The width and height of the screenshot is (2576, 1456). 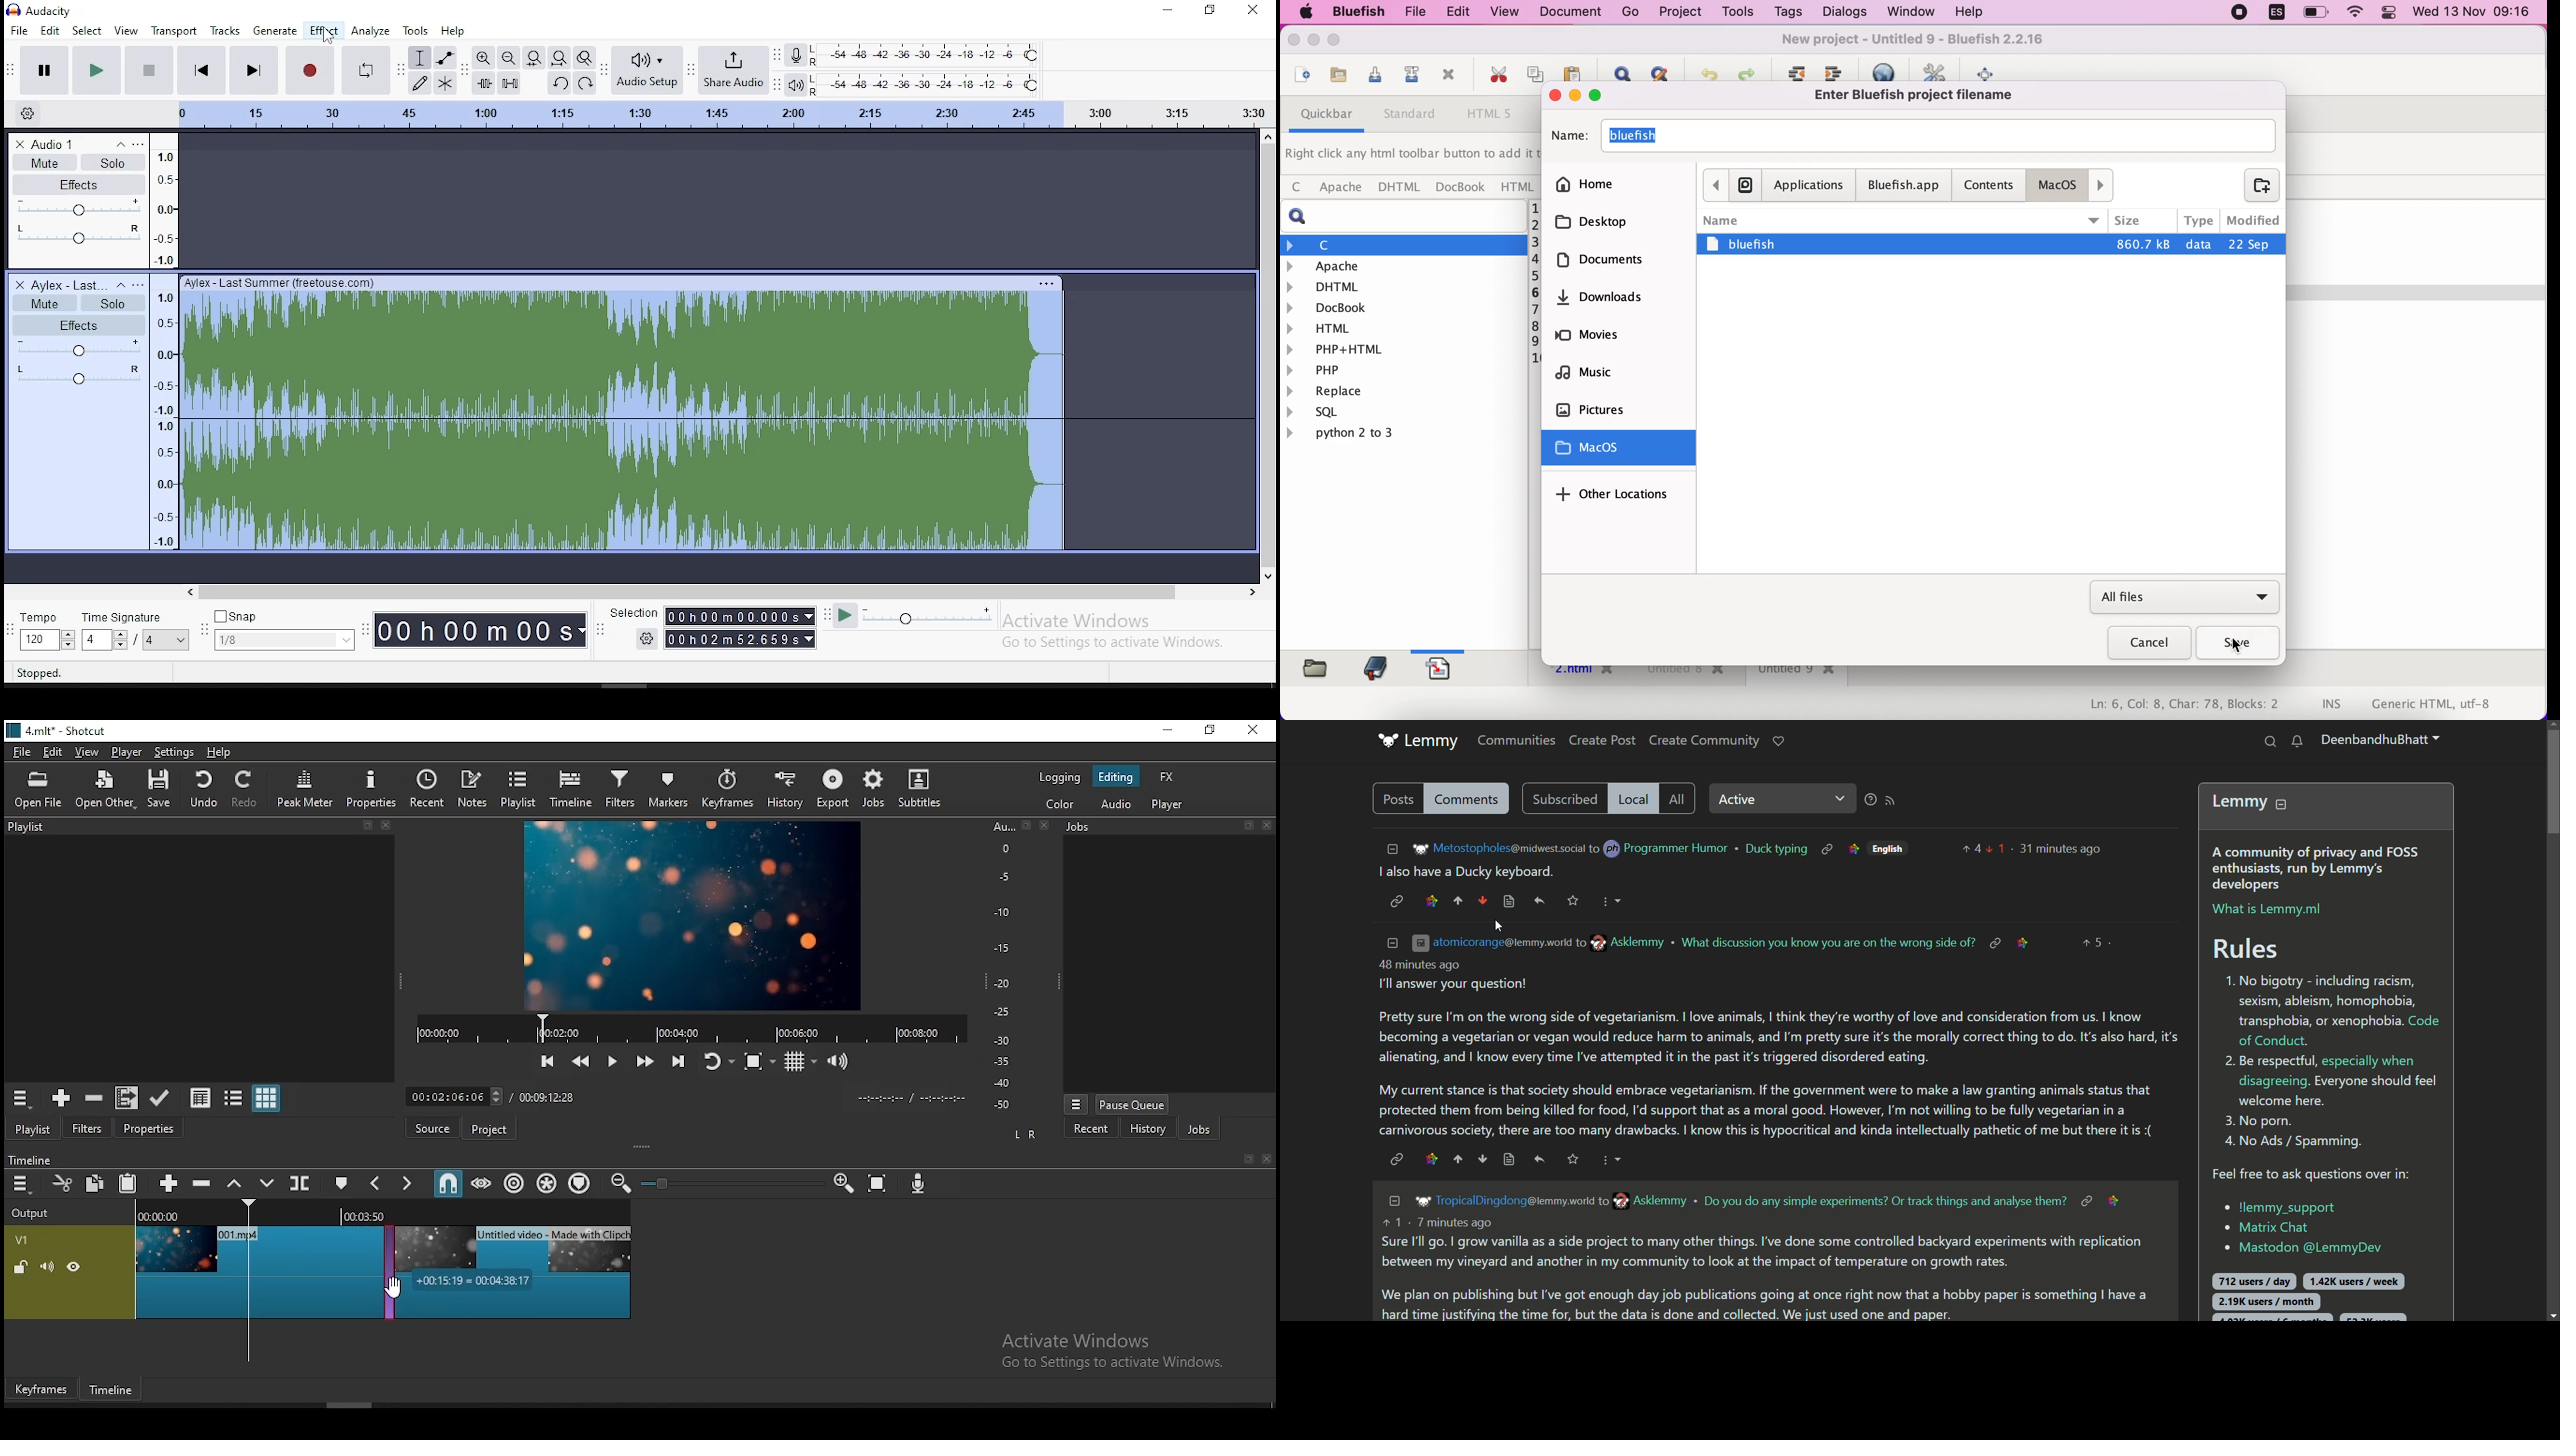 I want to click on indent, so click(x=1837, y=71).